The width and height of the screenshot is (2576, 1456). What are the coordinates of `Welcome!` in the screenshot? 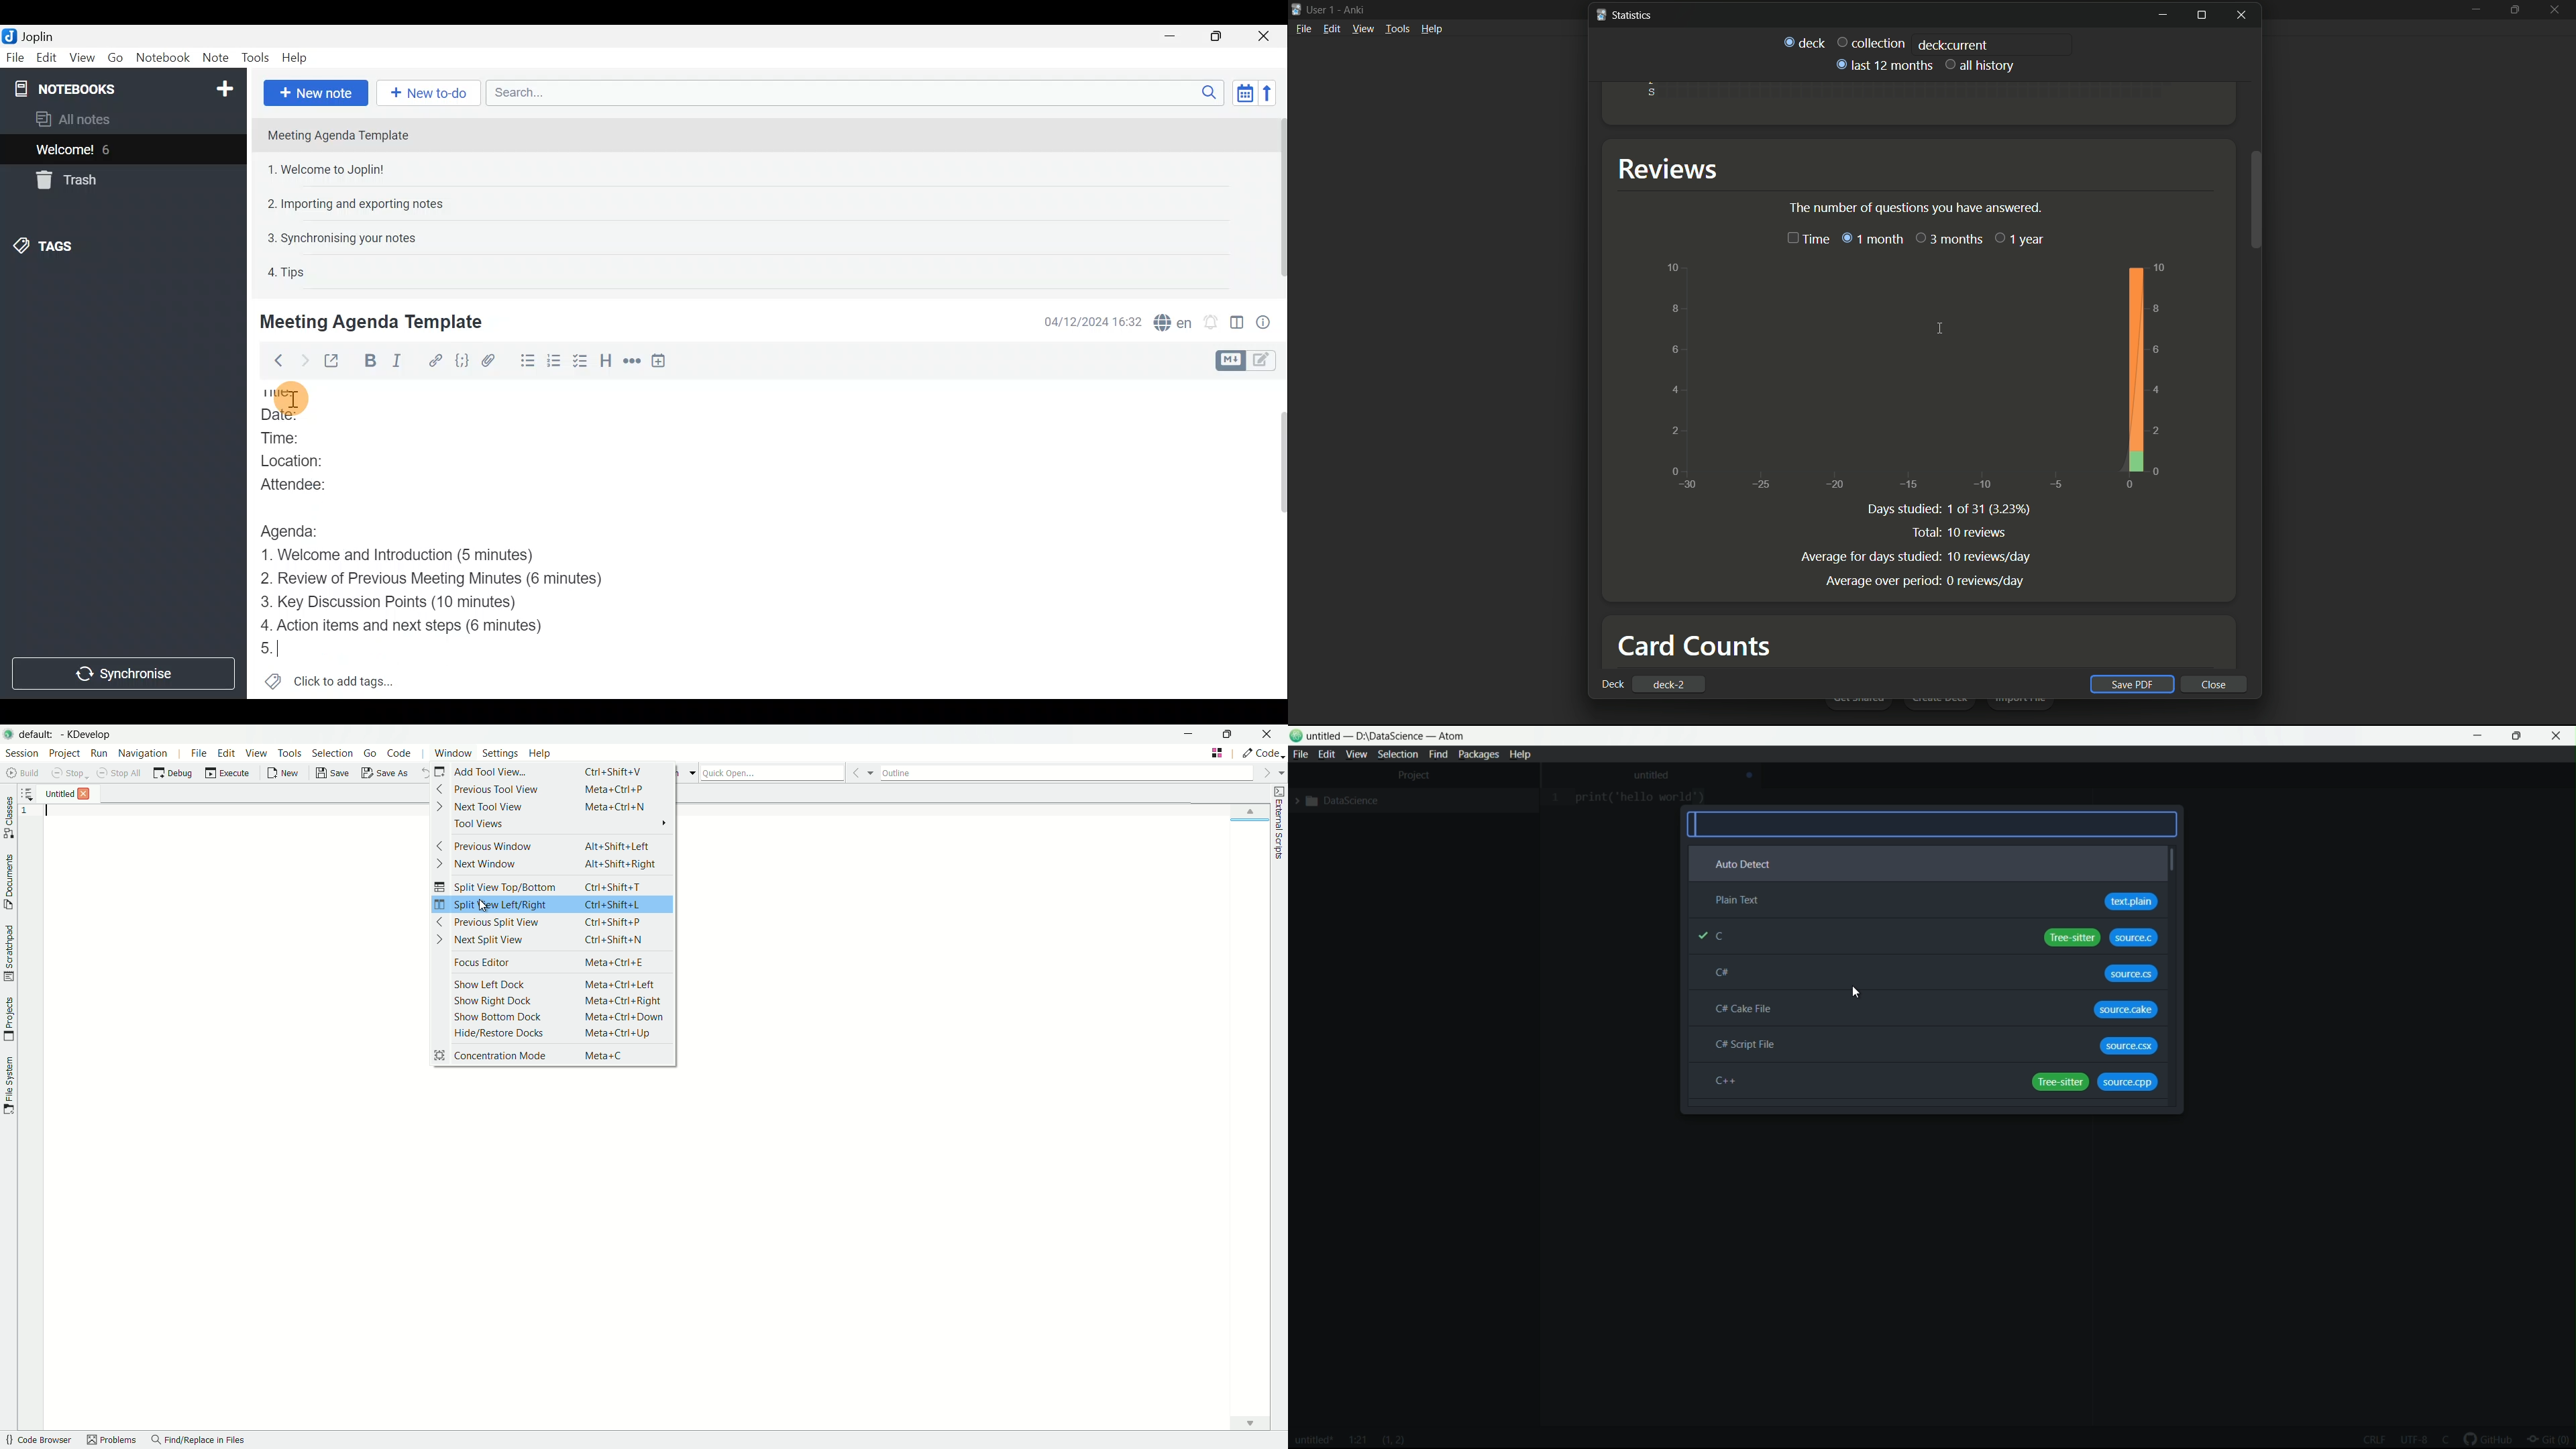 It's located at (66, 151).